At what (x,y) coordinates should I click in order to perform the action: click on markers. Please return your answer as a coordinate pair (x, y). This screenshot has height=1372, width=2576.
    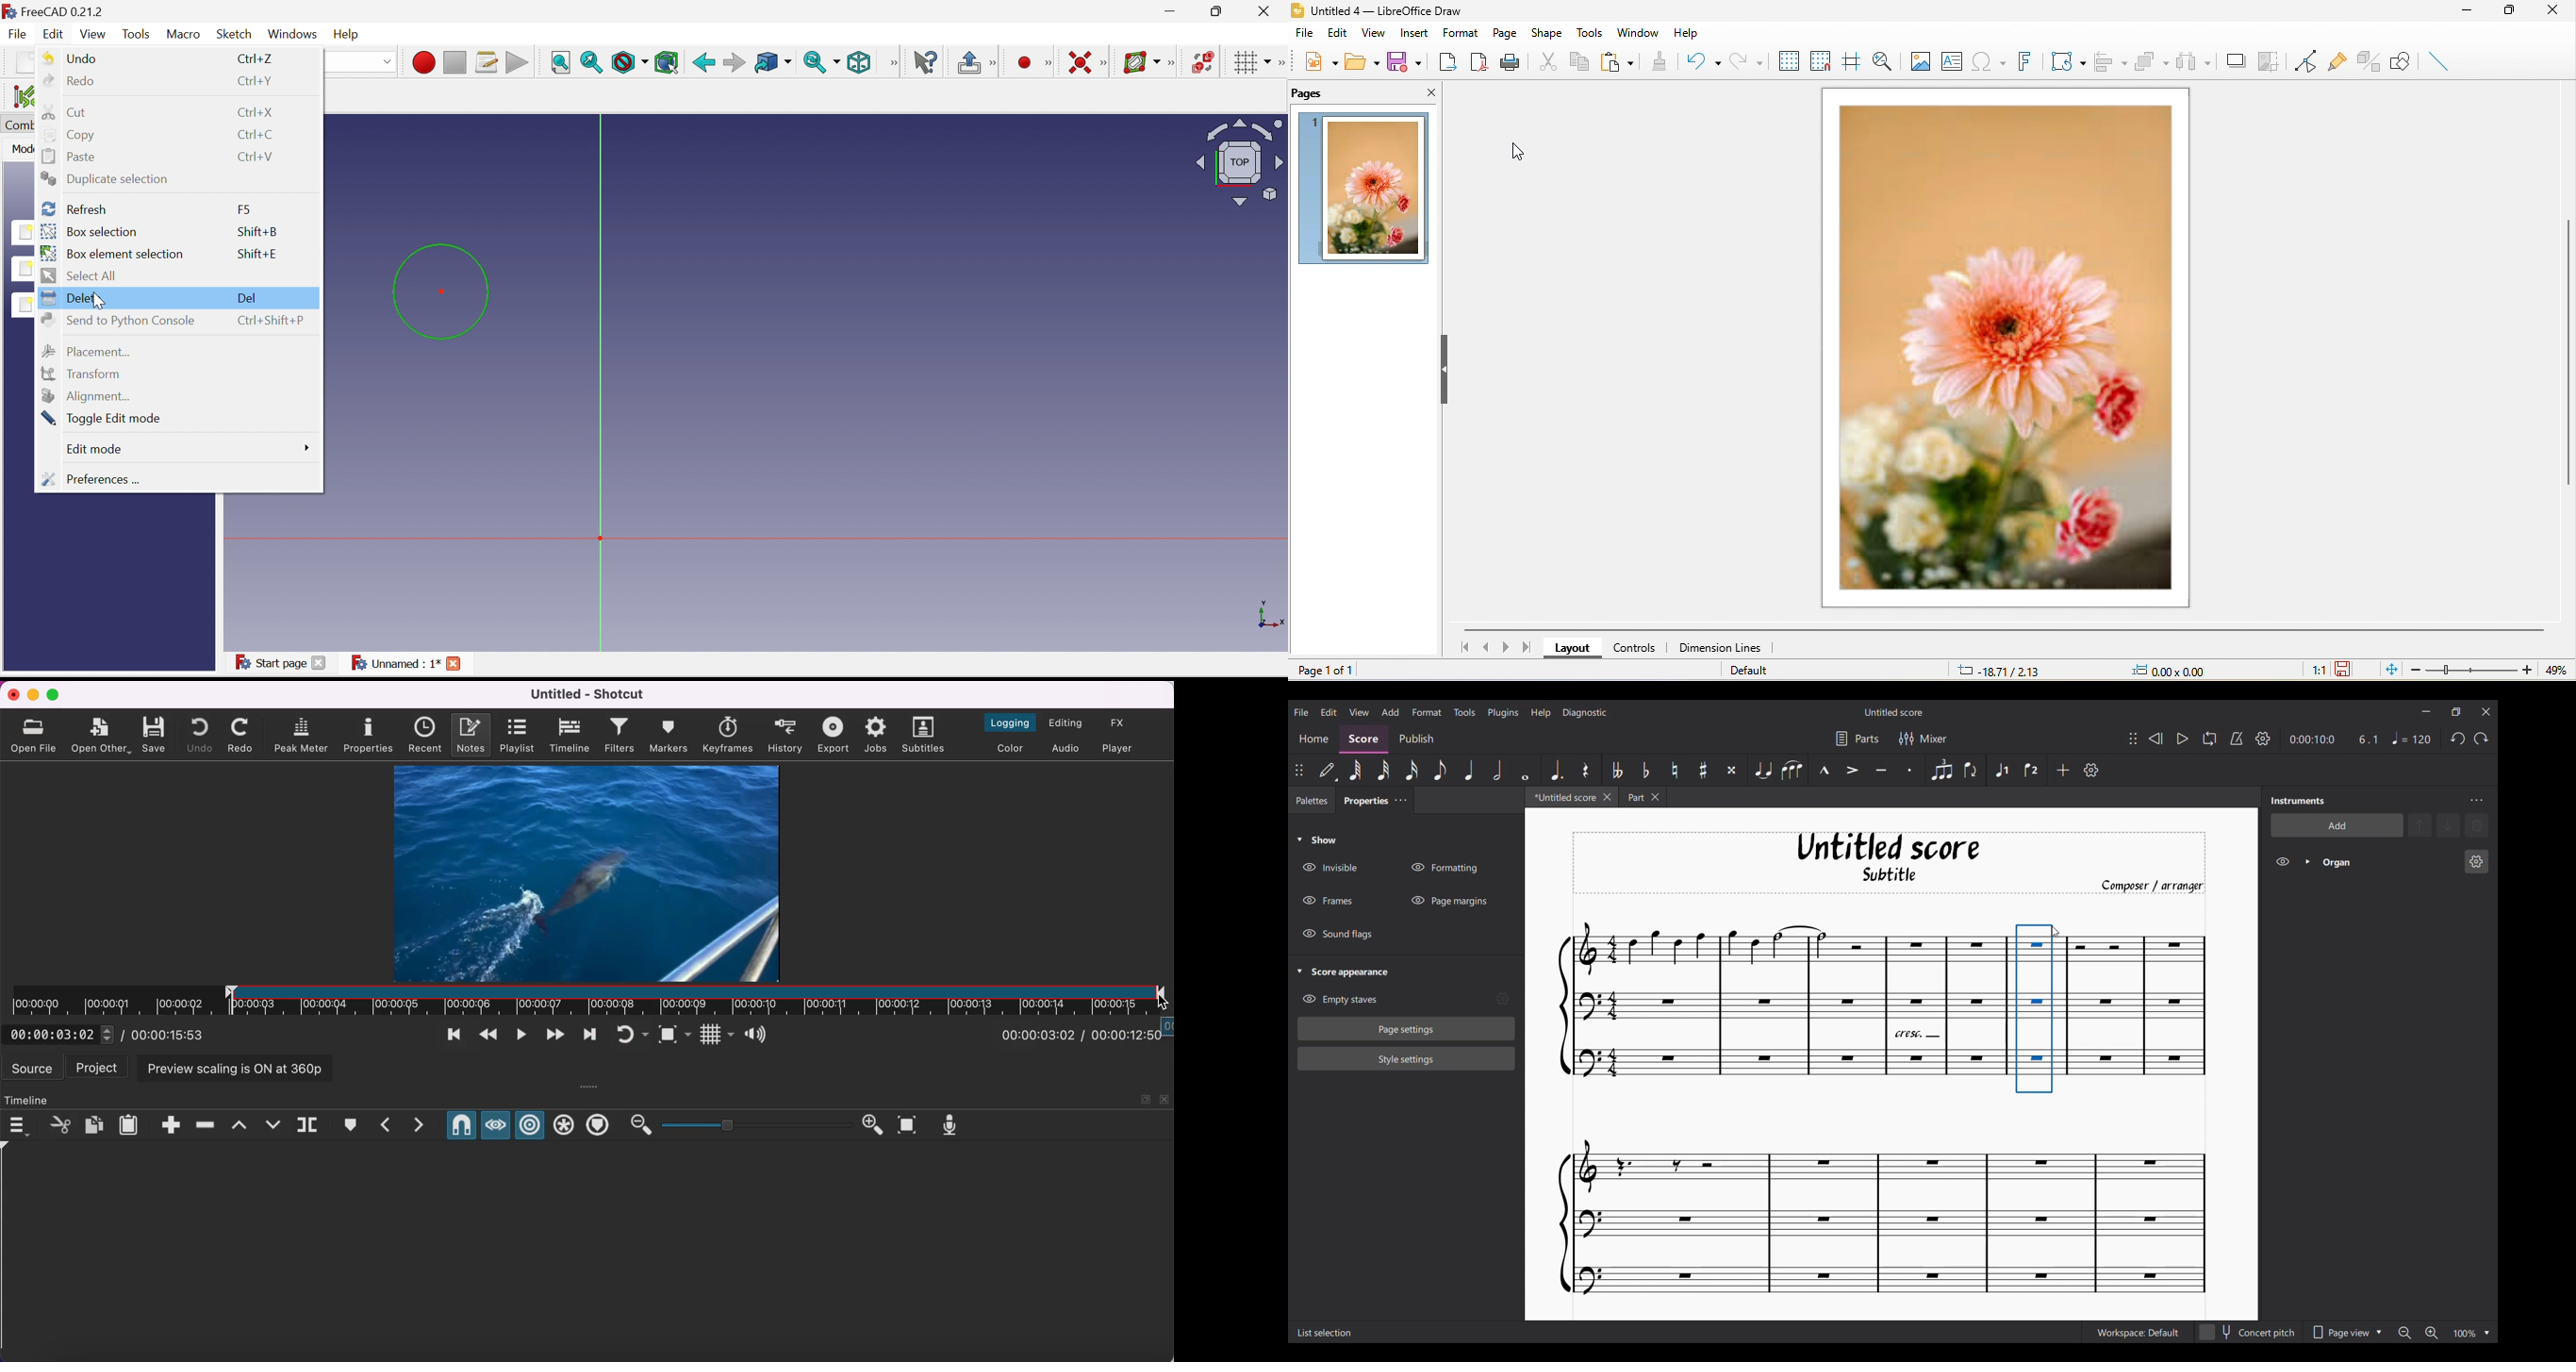
    Looking at the image, I should click on (669, 736).